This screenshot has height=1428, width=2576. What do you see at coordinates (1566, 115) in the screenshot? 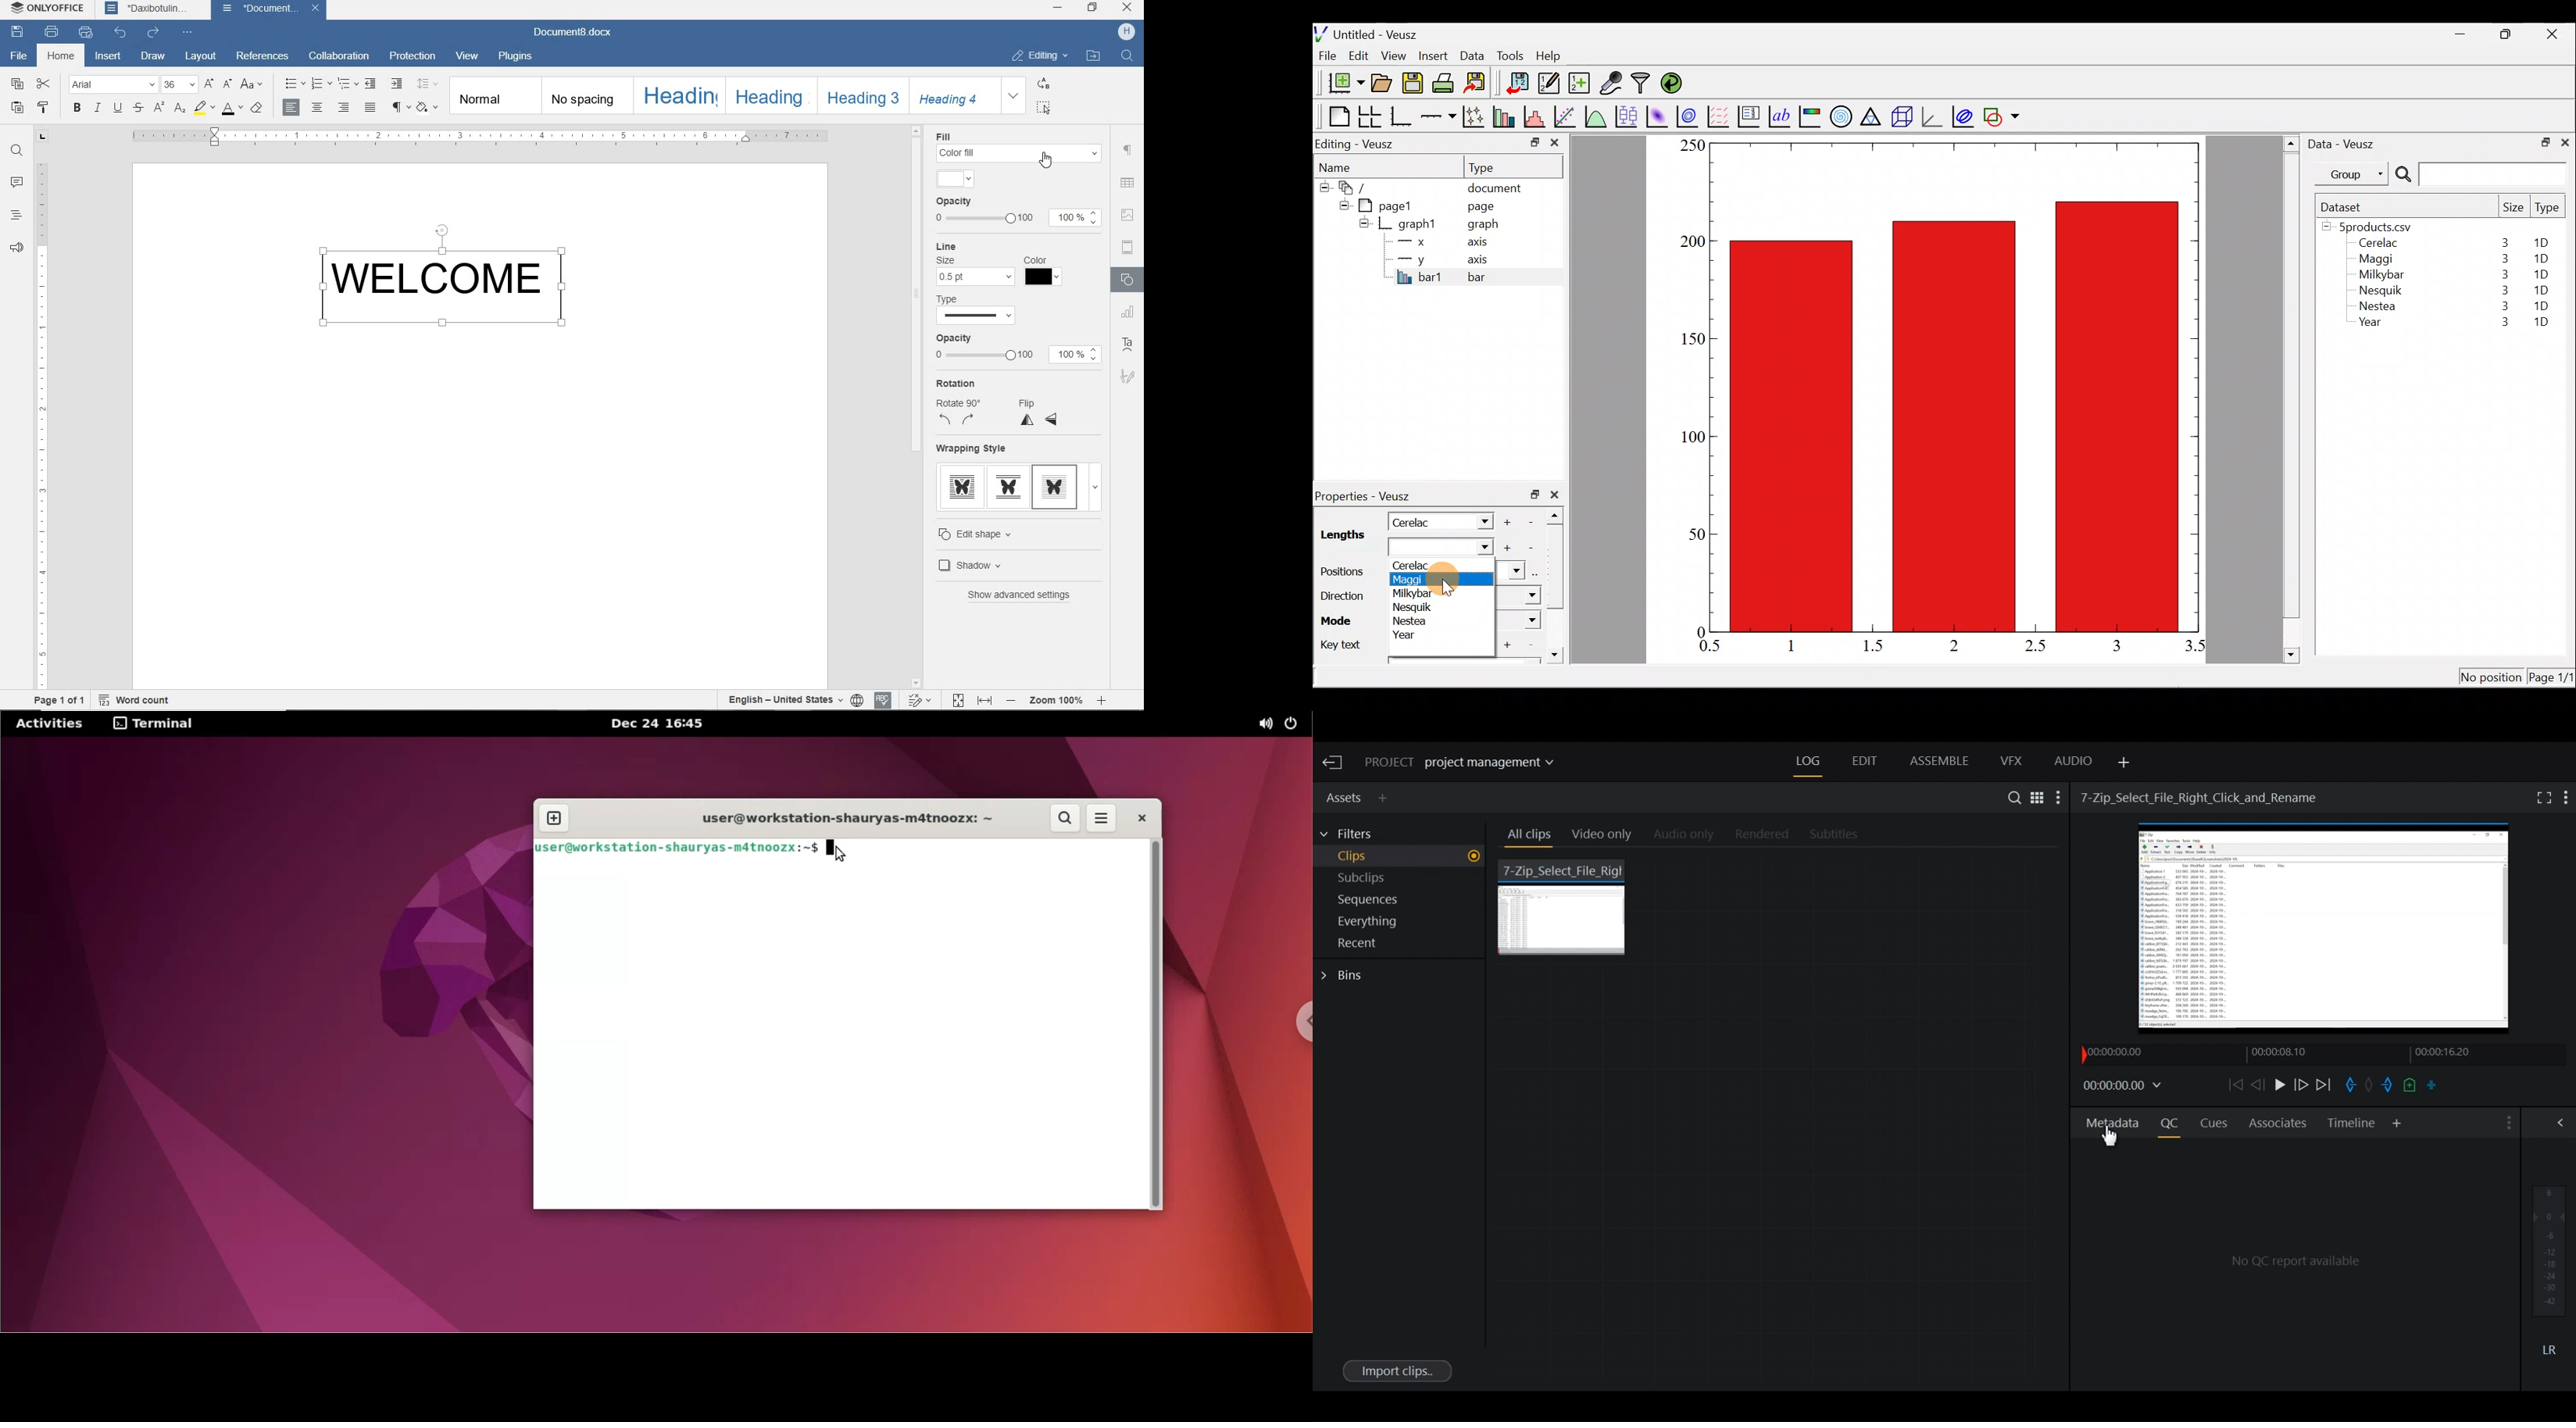
I see `Fit a function to data` at bounding box center [1566, 115].